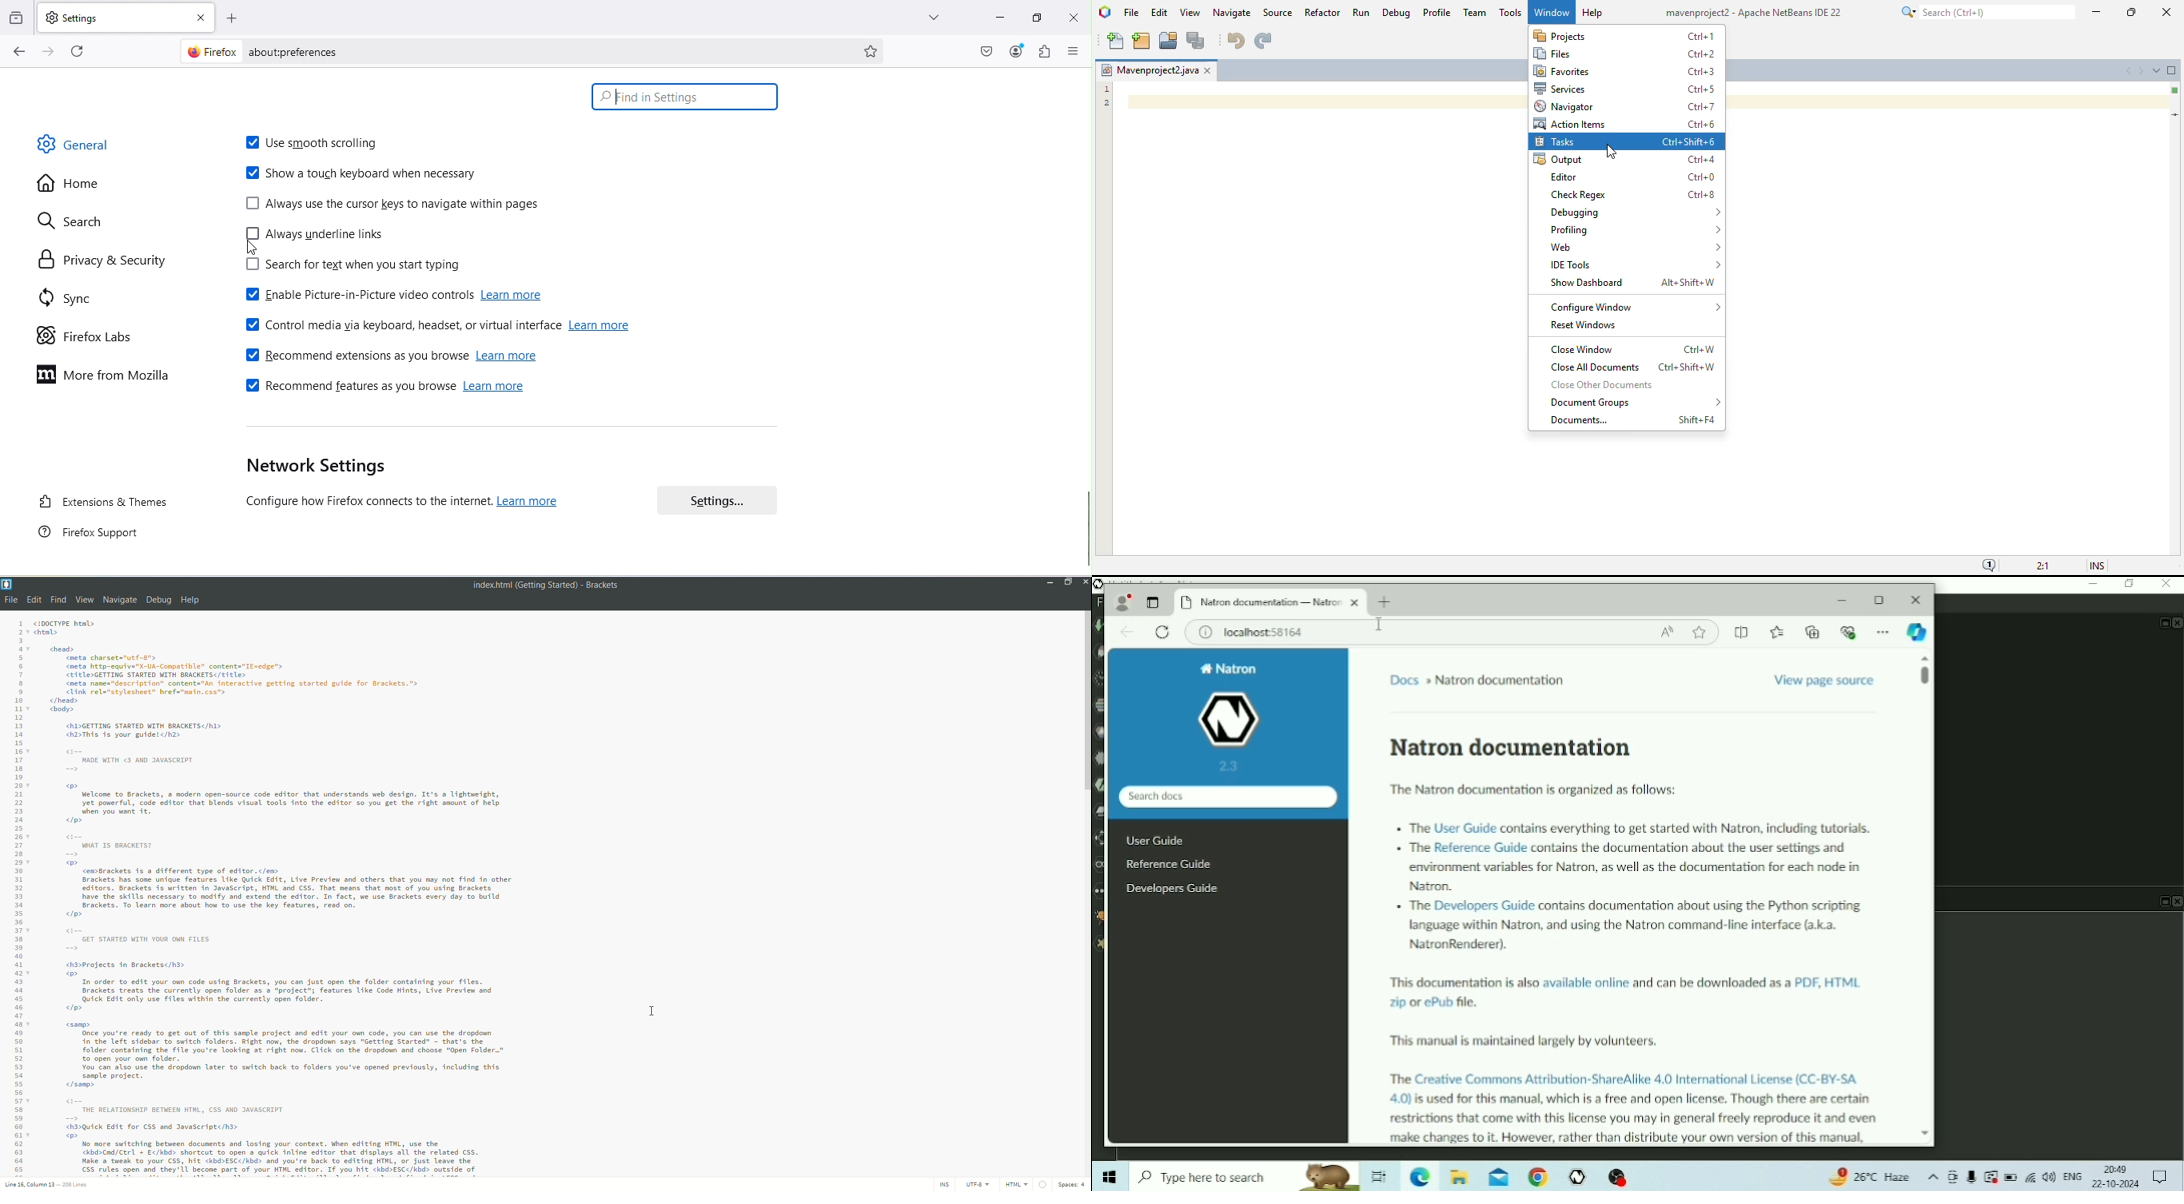 This screenshot has width=2184, height=1204. What do you see at coordinates (685, 98) in the screenshot?
I see `Search bar` at bounding box center [685, 98].